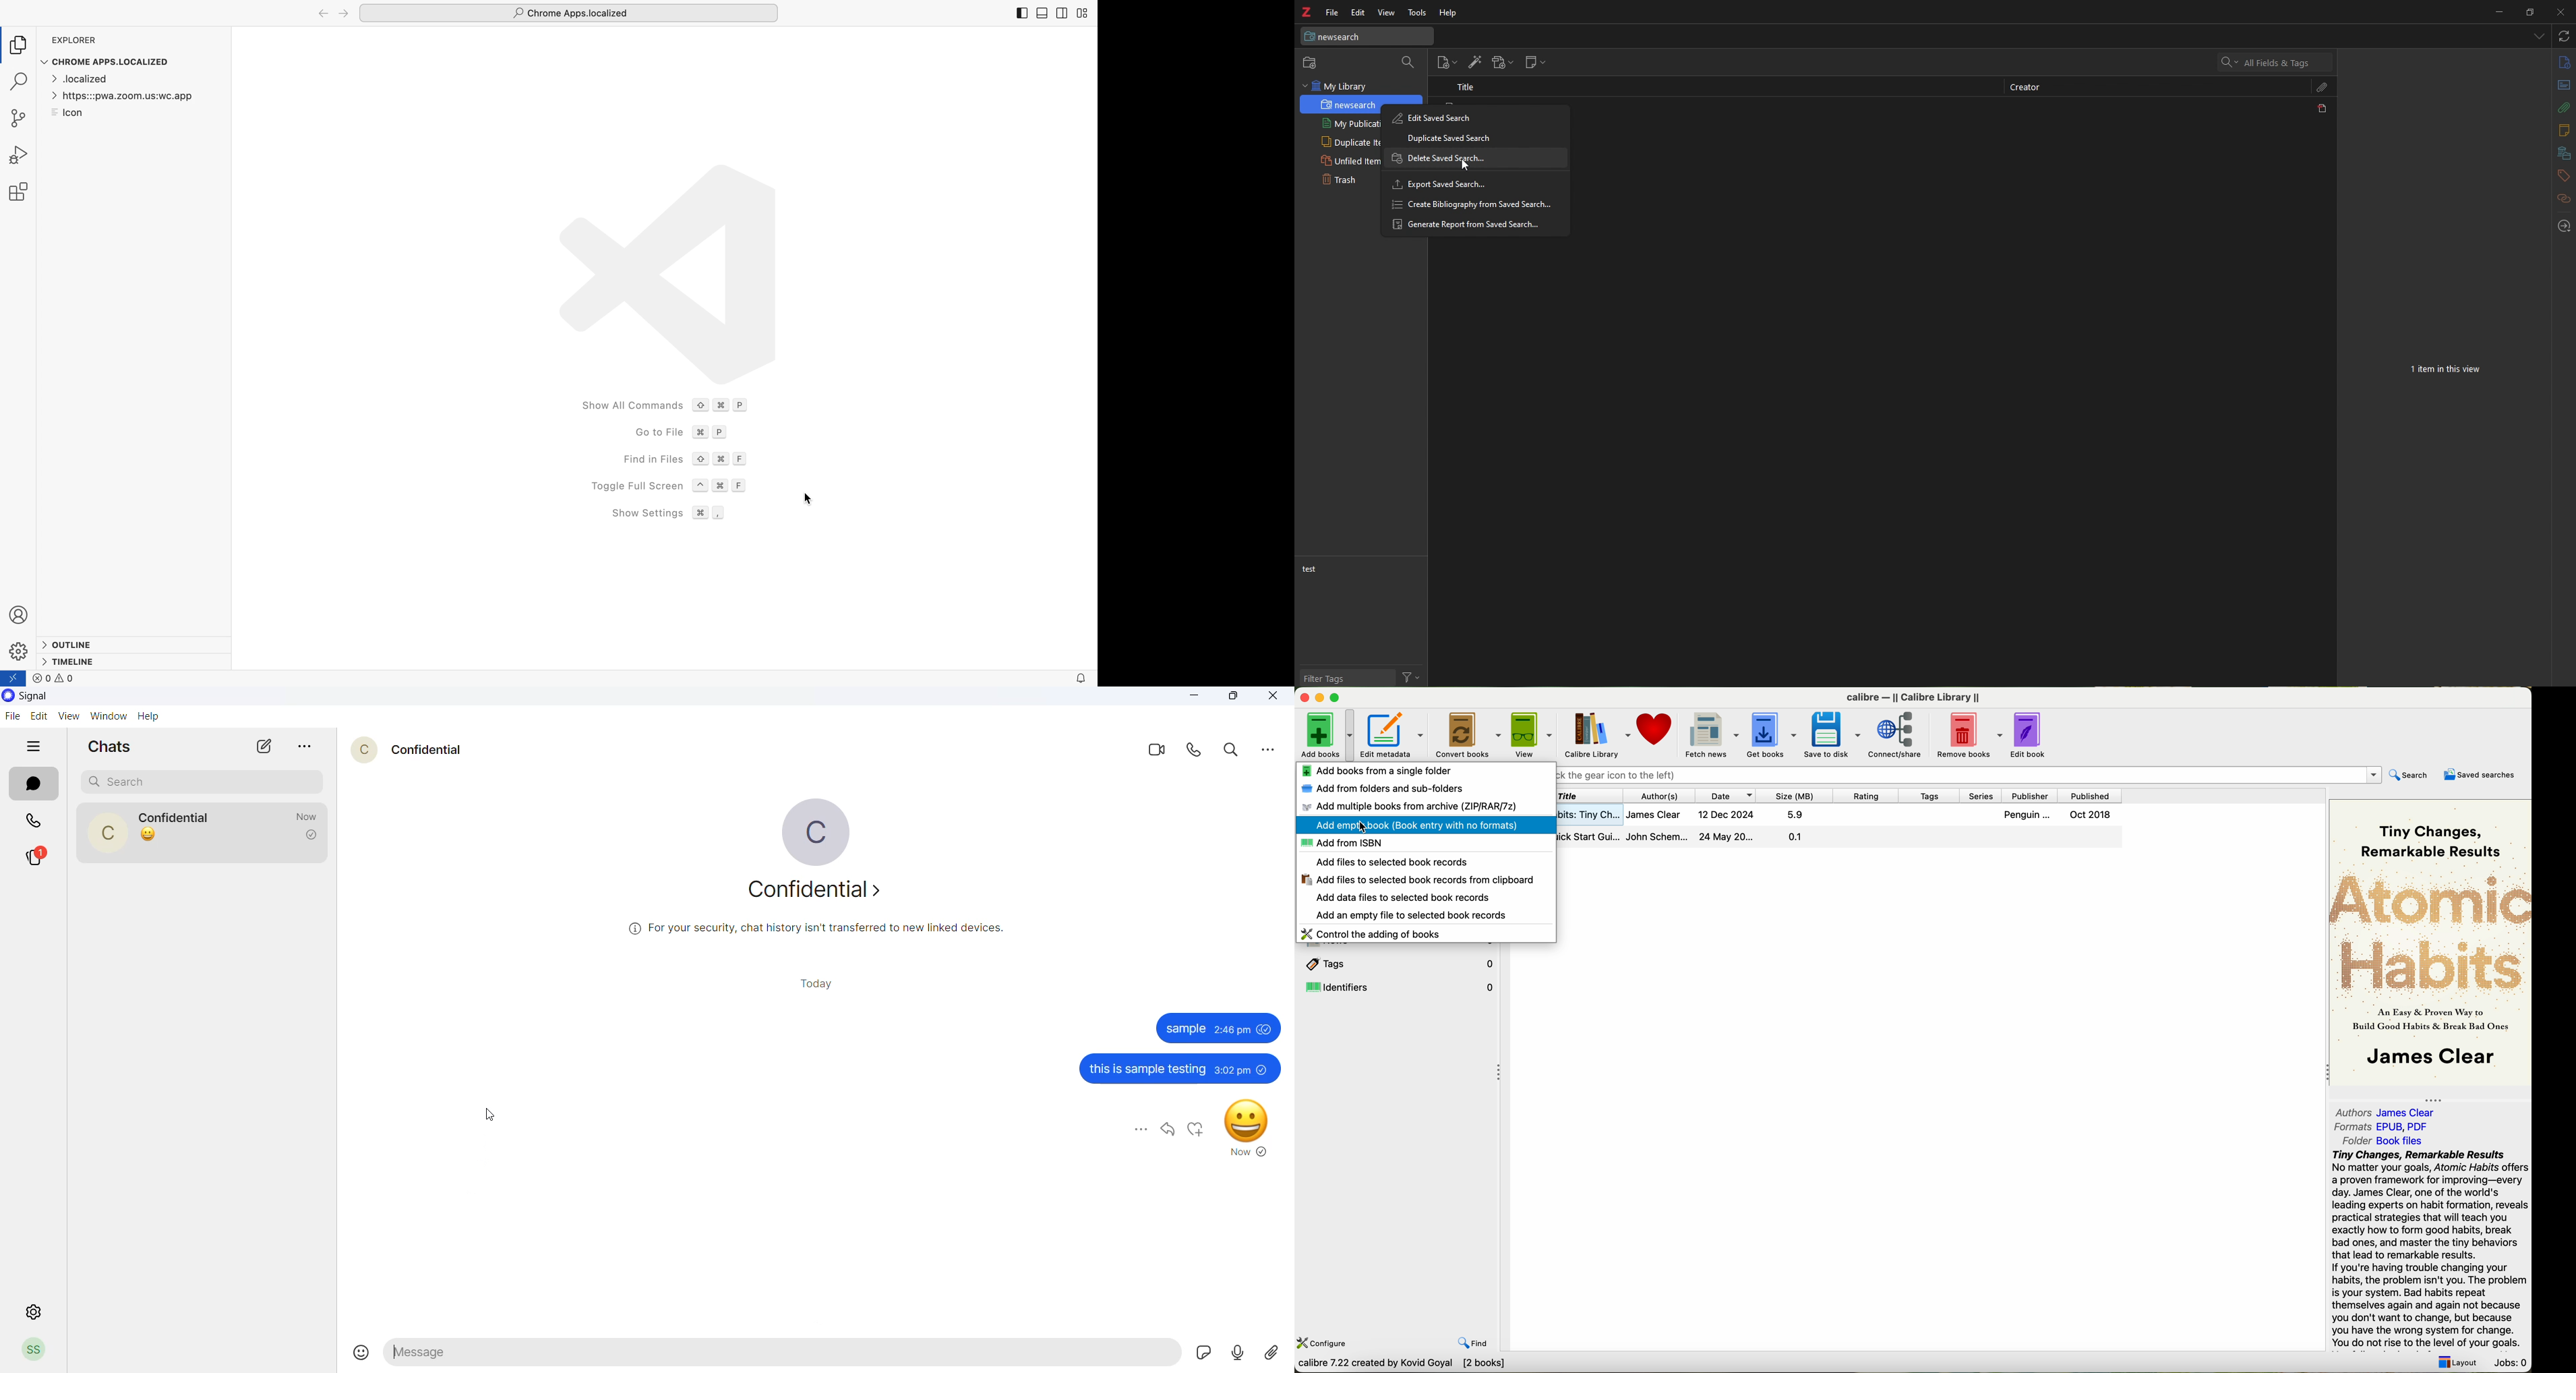 The image size is (2576, 1400). What do you see at coordinates (2445, 368) in the screenshot?
I see `7 items in this view` at bounding box center [2445, 368].